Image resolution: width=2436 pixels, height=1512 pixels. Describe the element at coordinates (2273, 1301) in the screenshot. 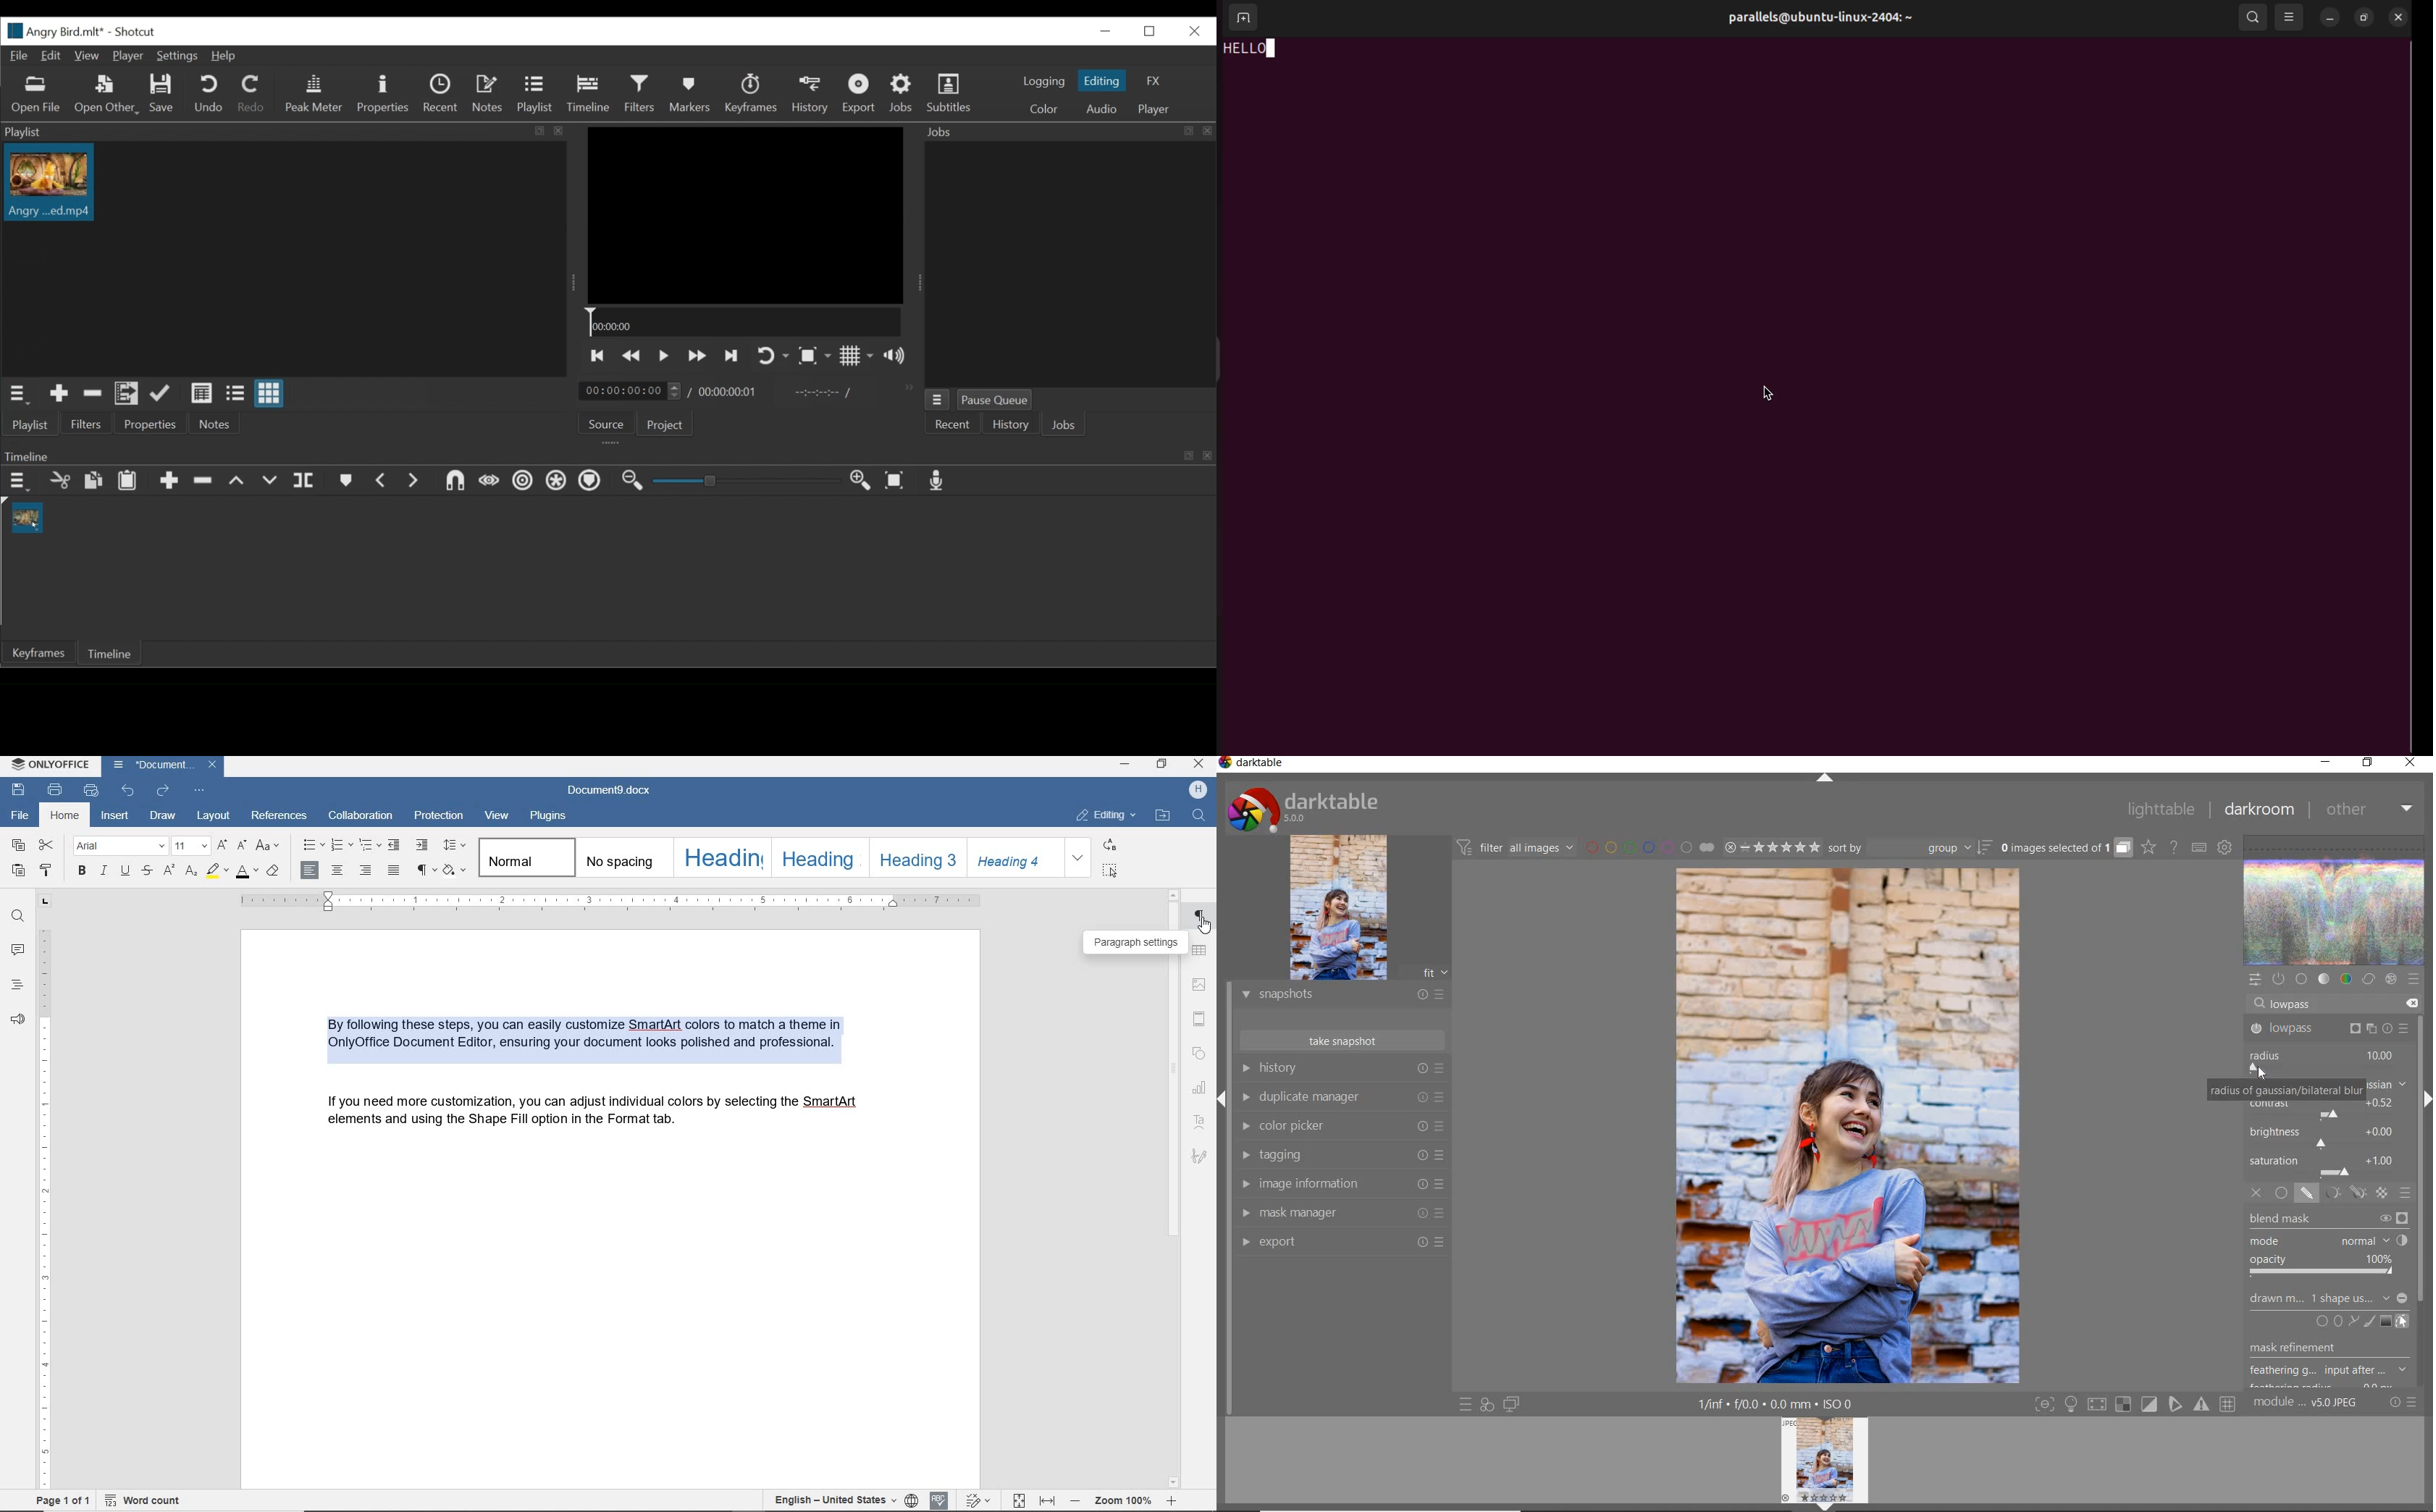

I see `drawn` at that location.